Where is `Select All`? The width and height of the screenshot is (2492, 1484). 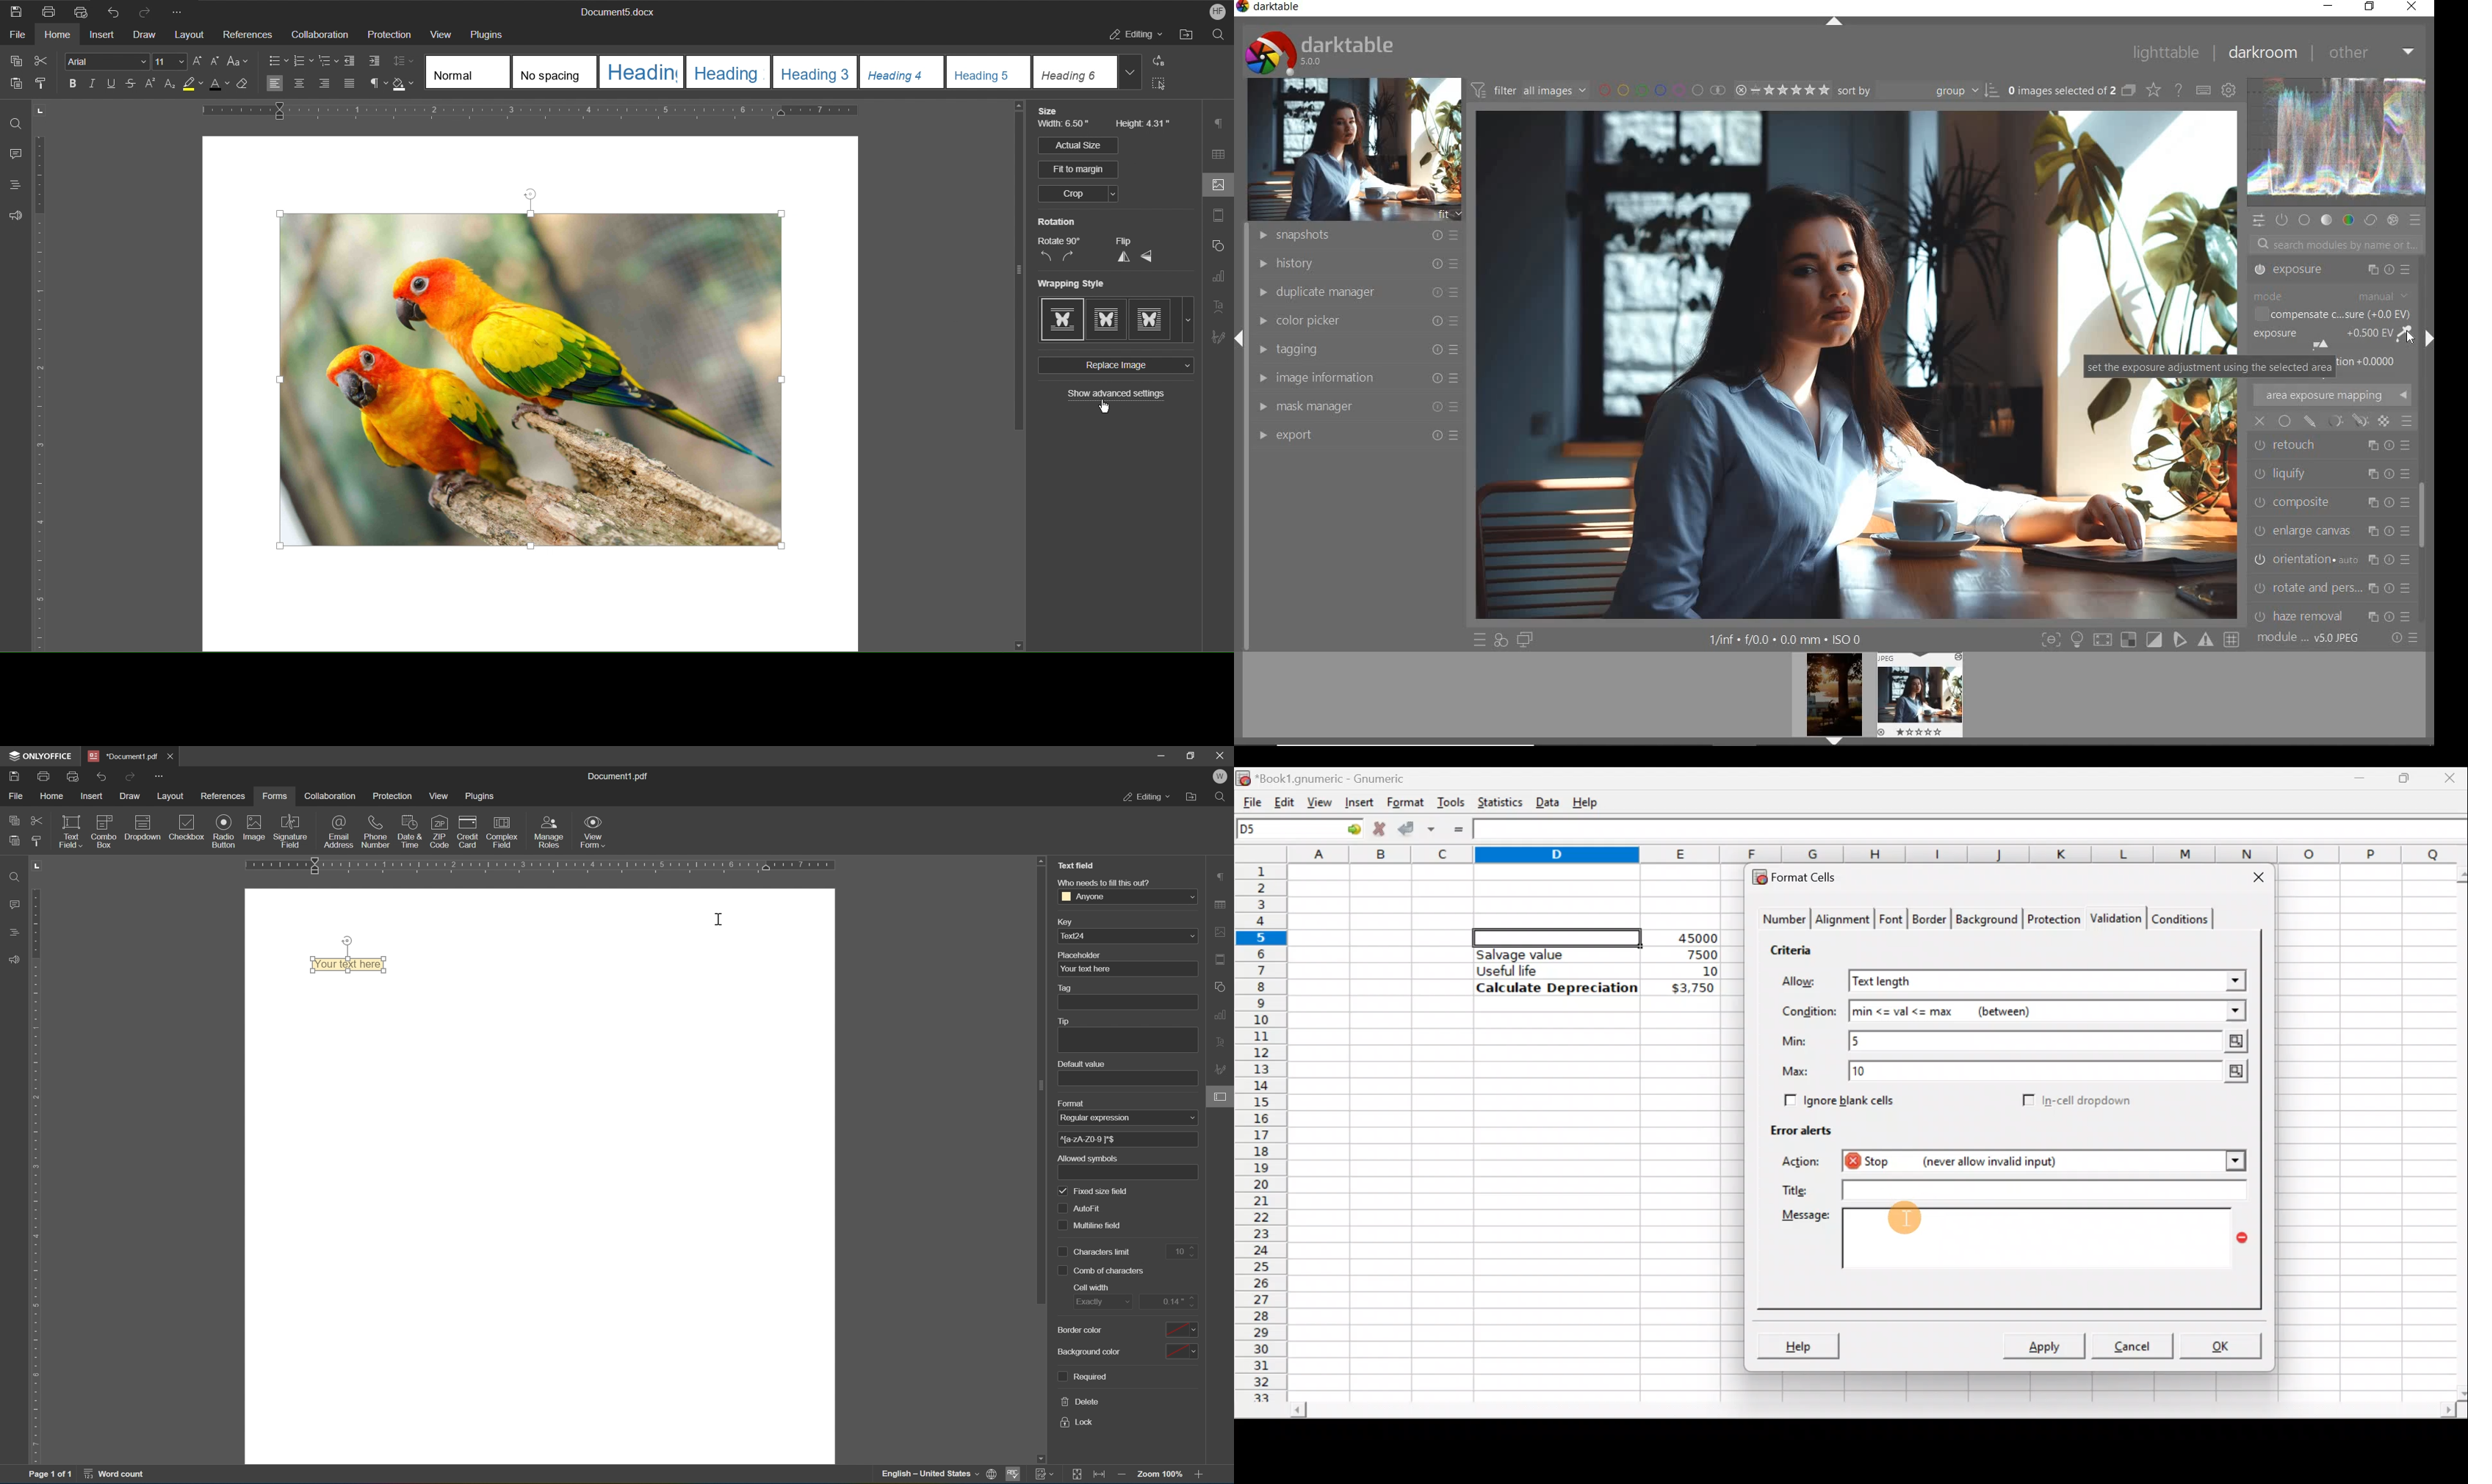
Select All is located at coordinates (1163, 86).